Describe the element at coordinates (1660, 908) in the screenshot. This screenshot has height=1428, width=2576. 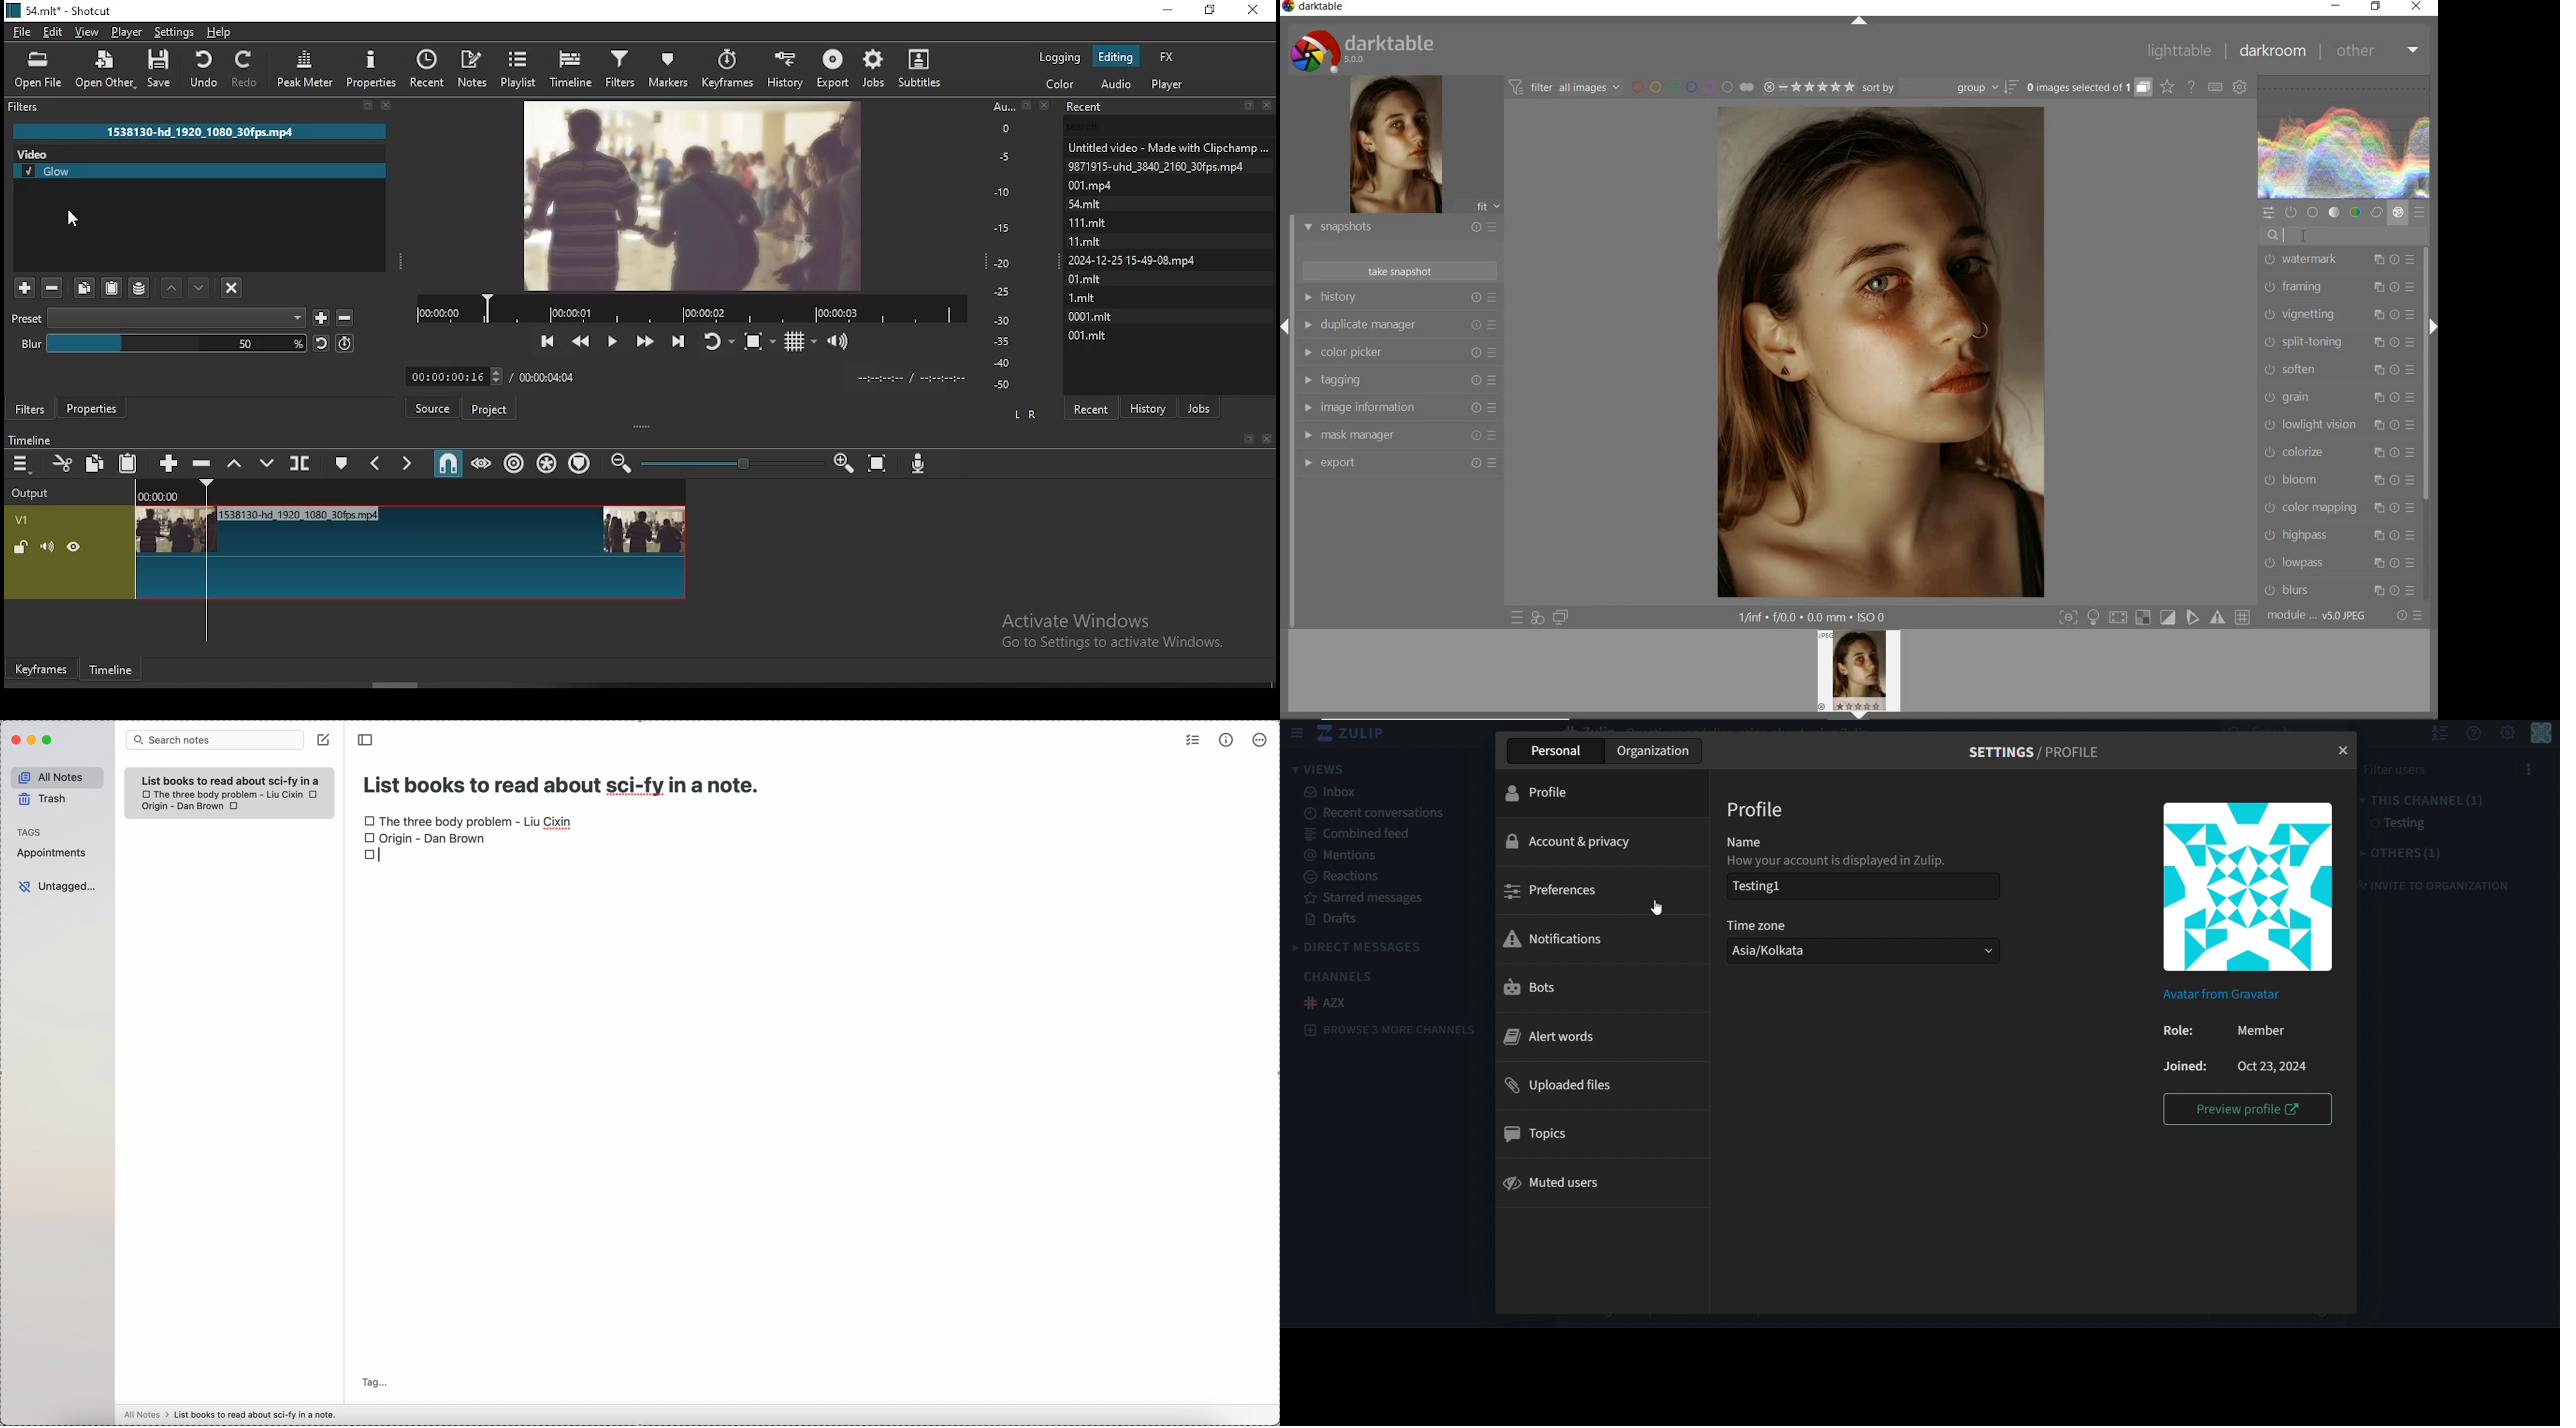
I see `cursor` at that location.